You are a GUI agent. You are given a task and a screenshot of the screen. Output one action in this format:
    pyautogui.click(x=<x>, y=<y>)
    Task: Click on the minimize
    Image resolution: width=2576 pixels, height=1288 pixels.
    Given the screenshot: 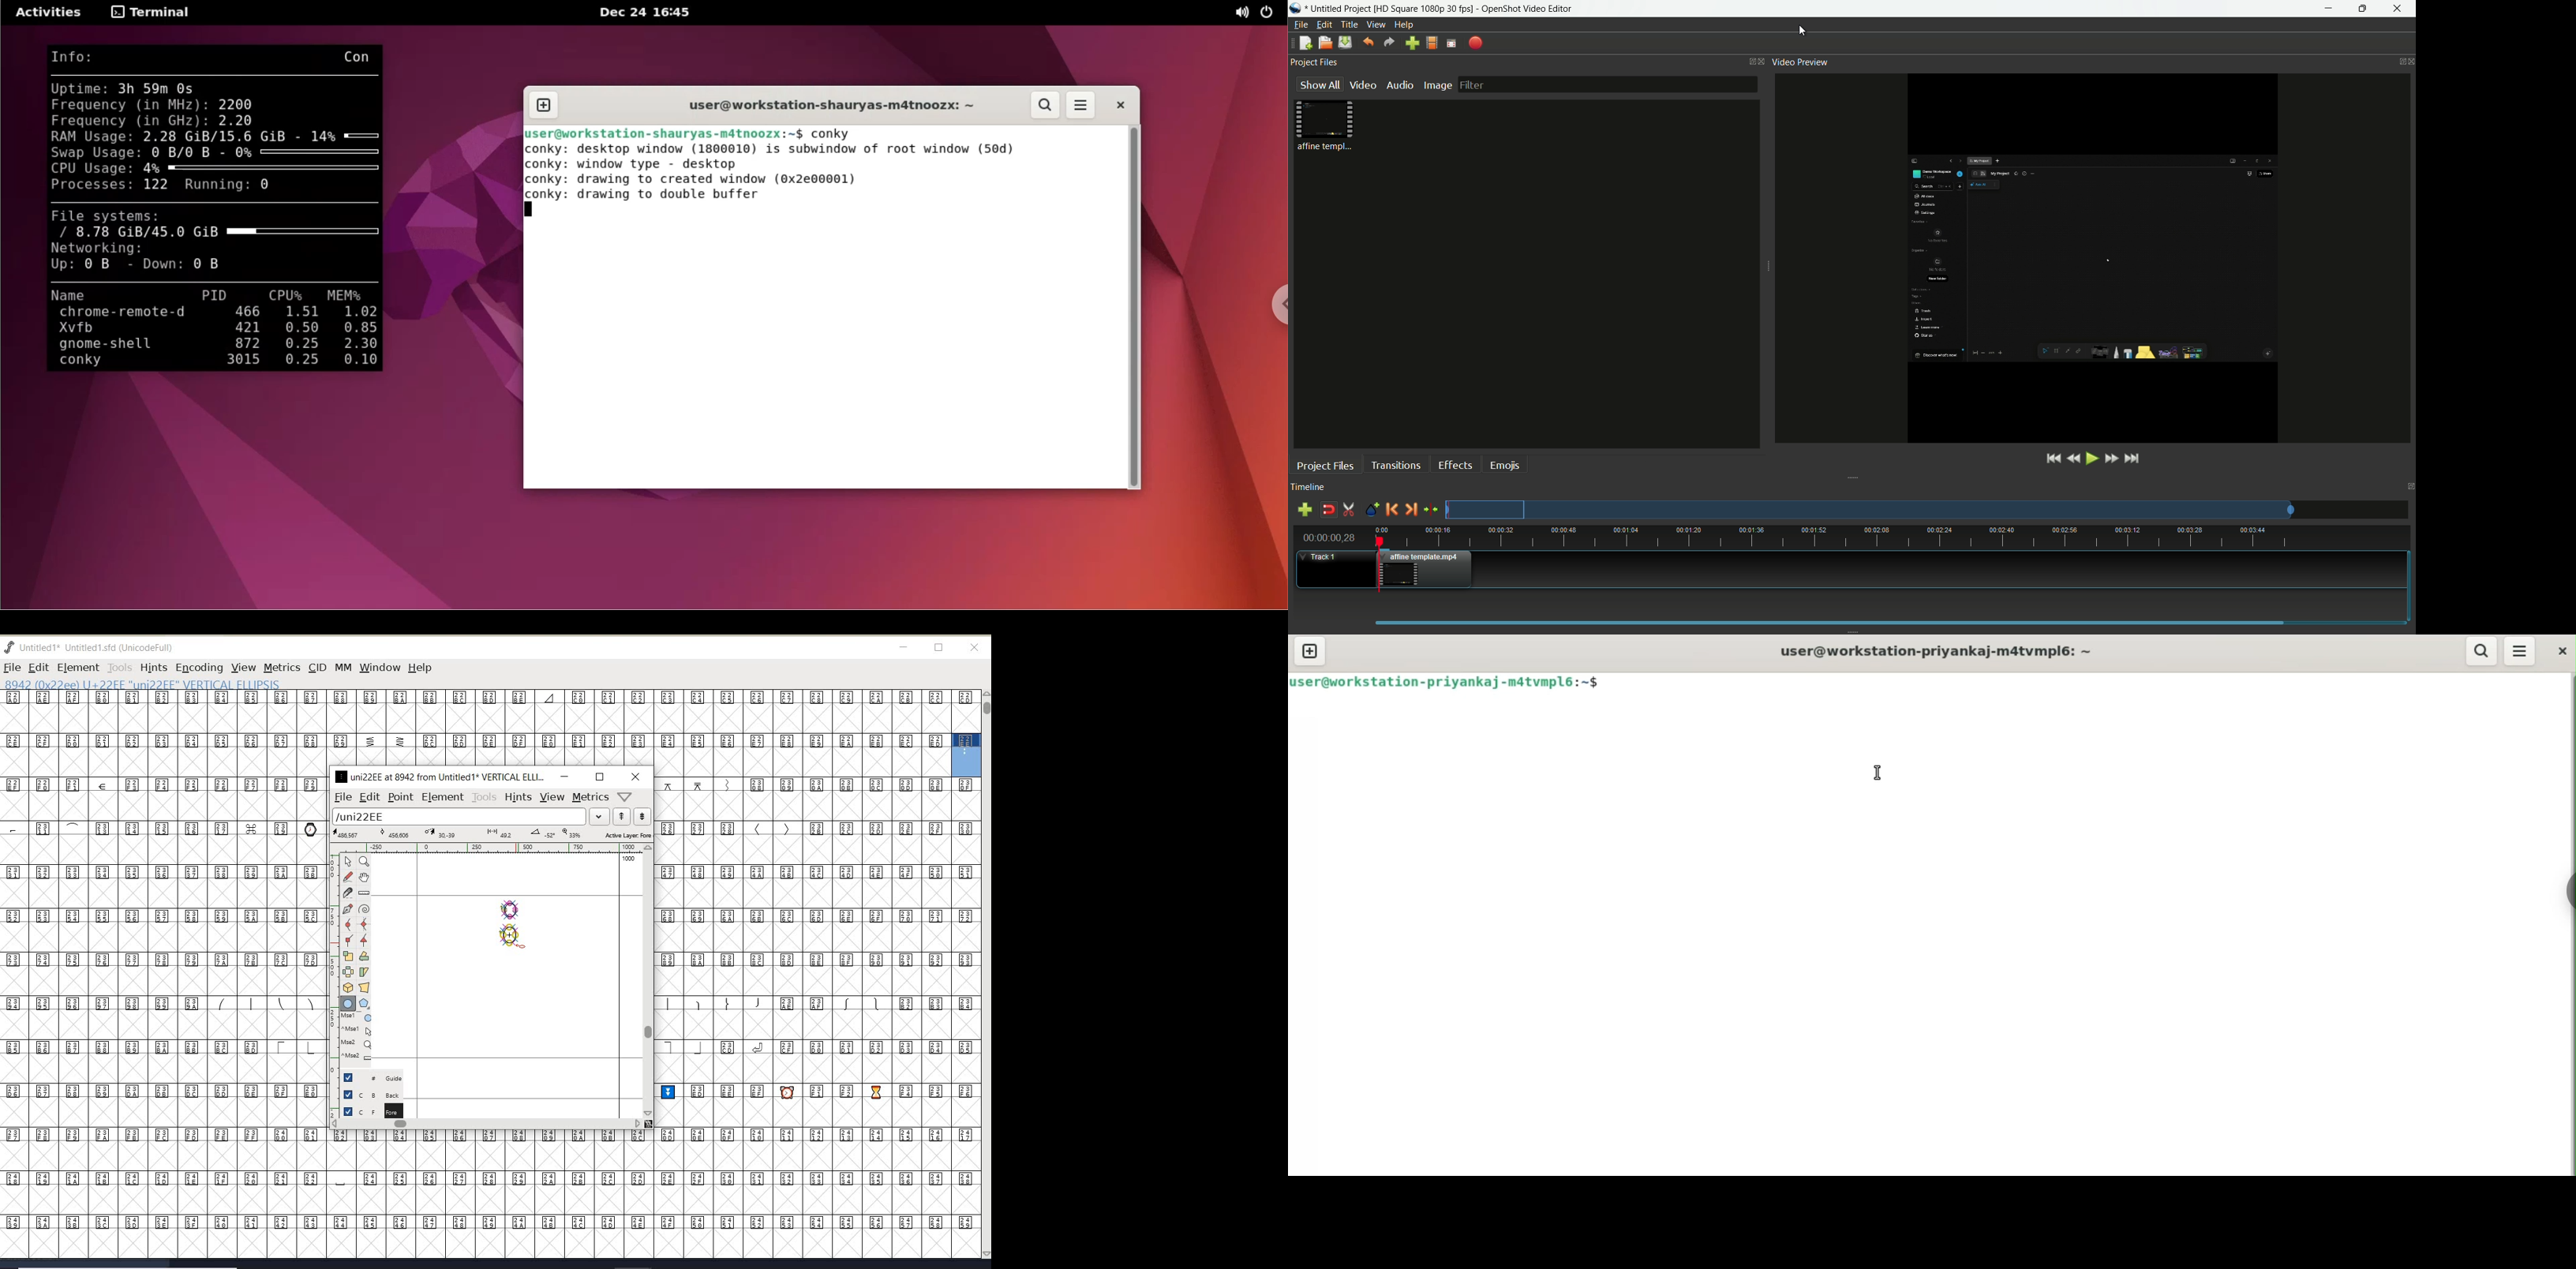 What is the action you would take?
    pyautogui.click(x=565, y=776)
    